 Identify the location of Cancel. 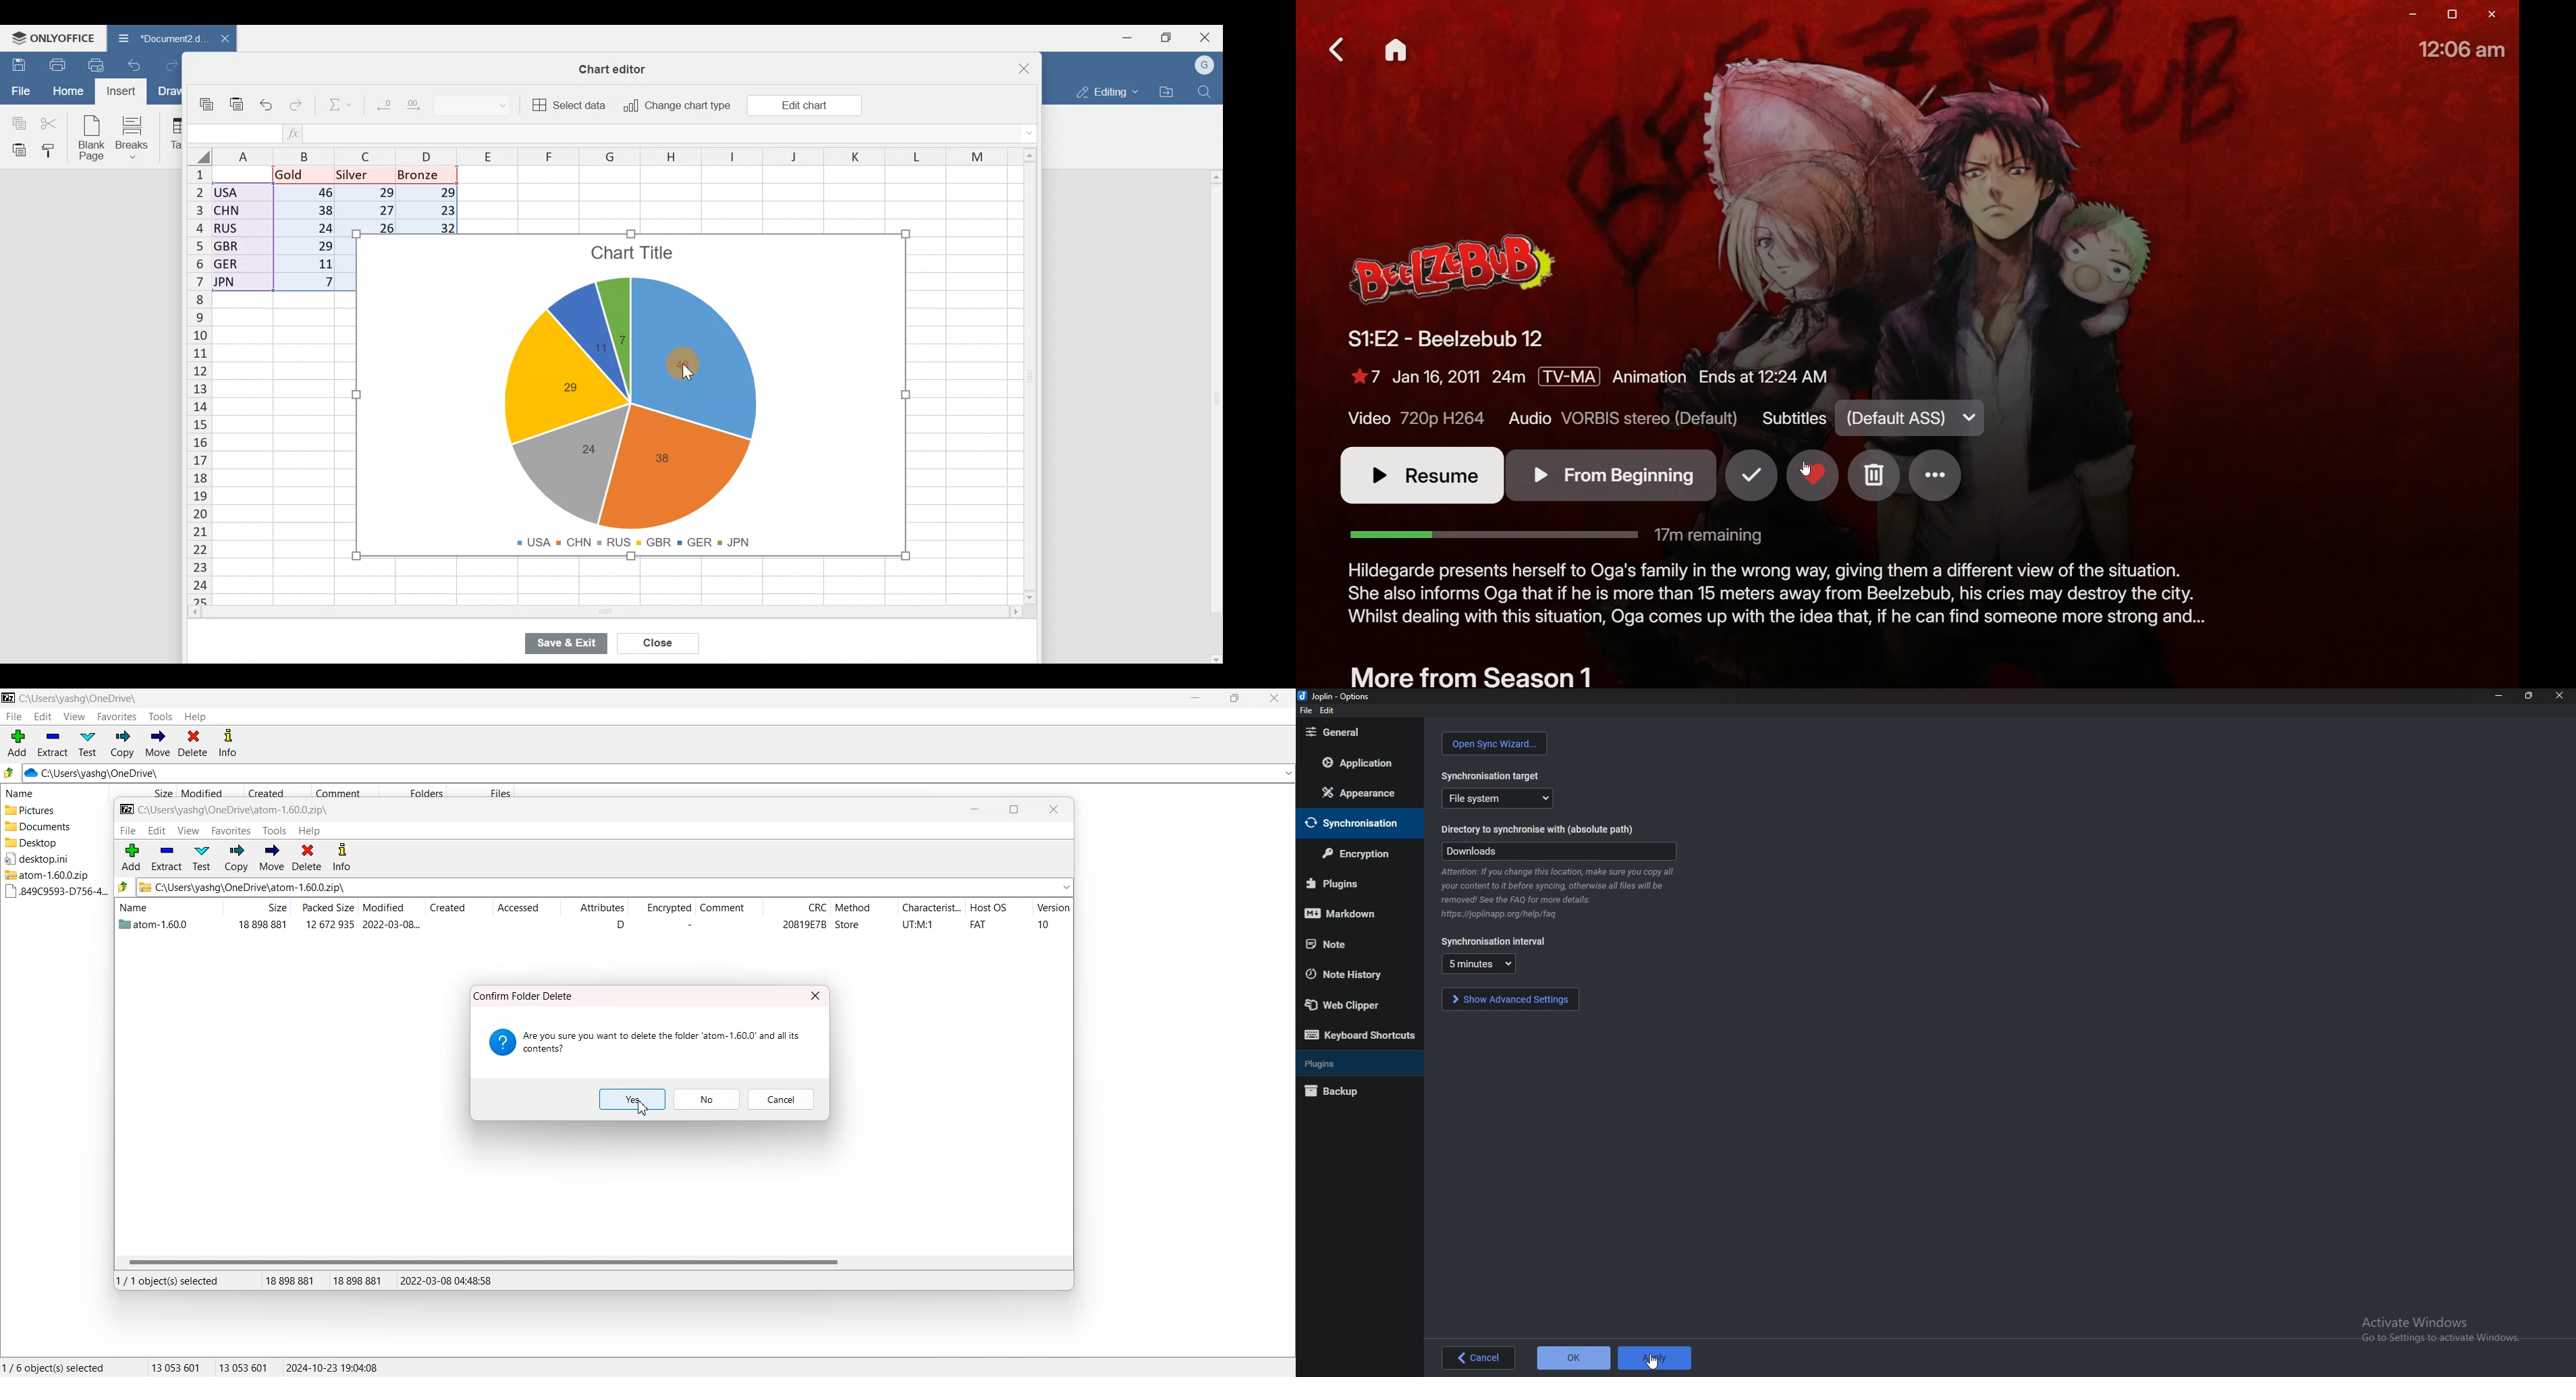
(782, 1099).